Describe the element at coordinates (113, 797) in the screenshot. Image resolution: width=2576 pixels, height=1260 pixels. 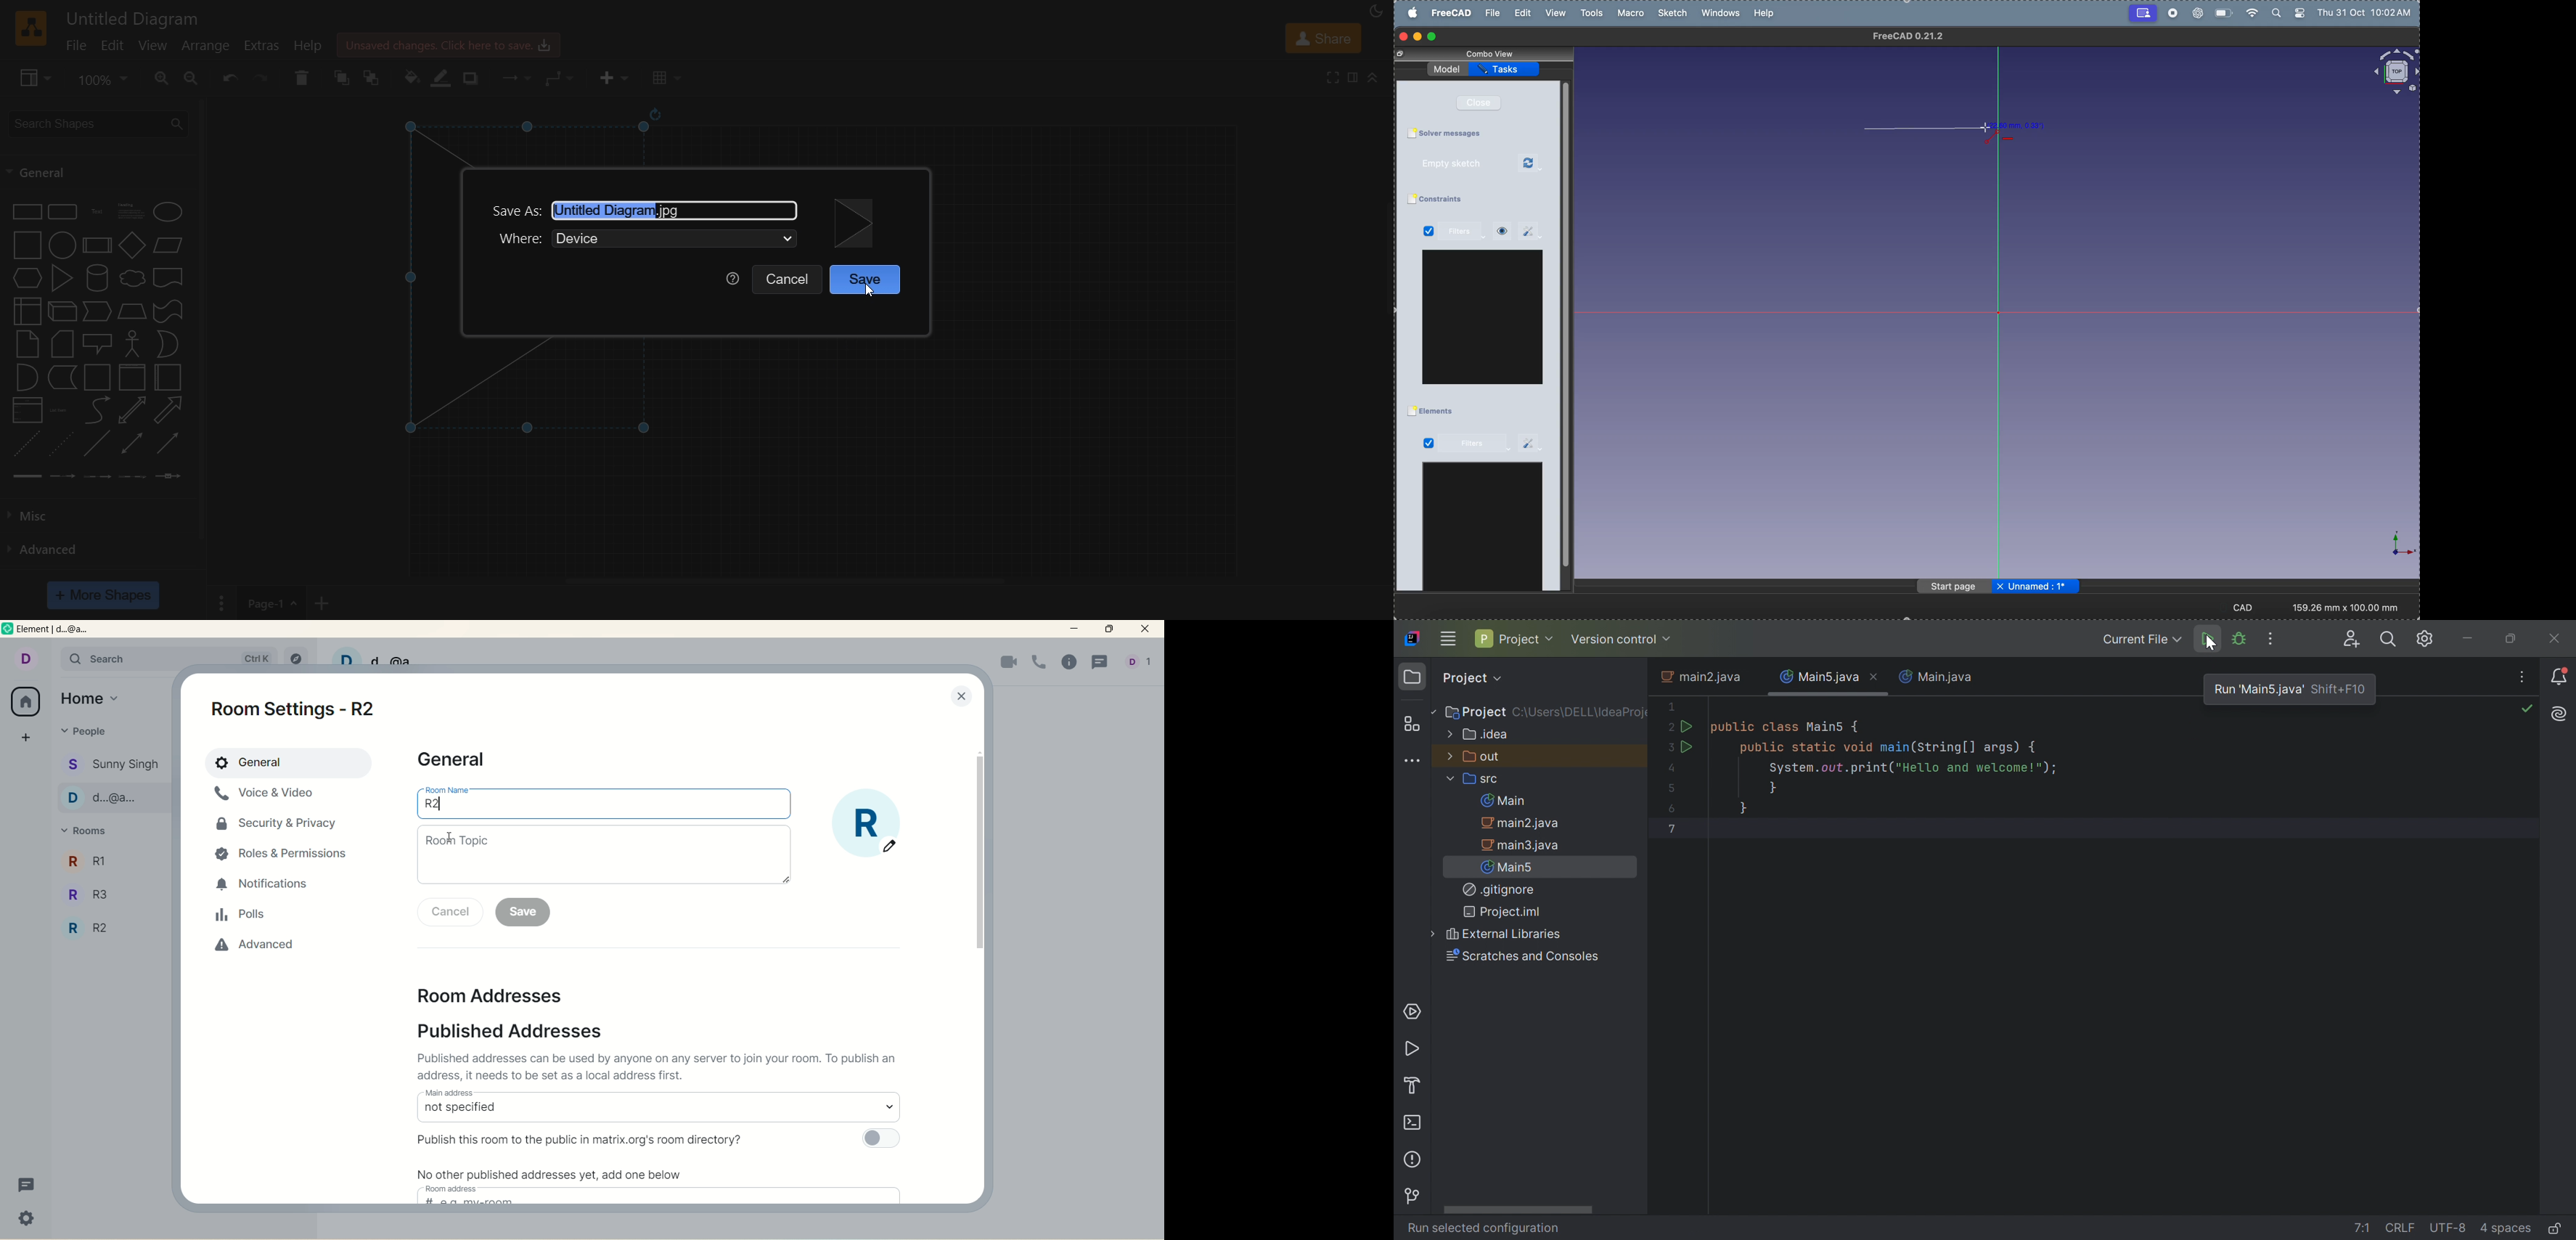
I see `d...@...` at that location.